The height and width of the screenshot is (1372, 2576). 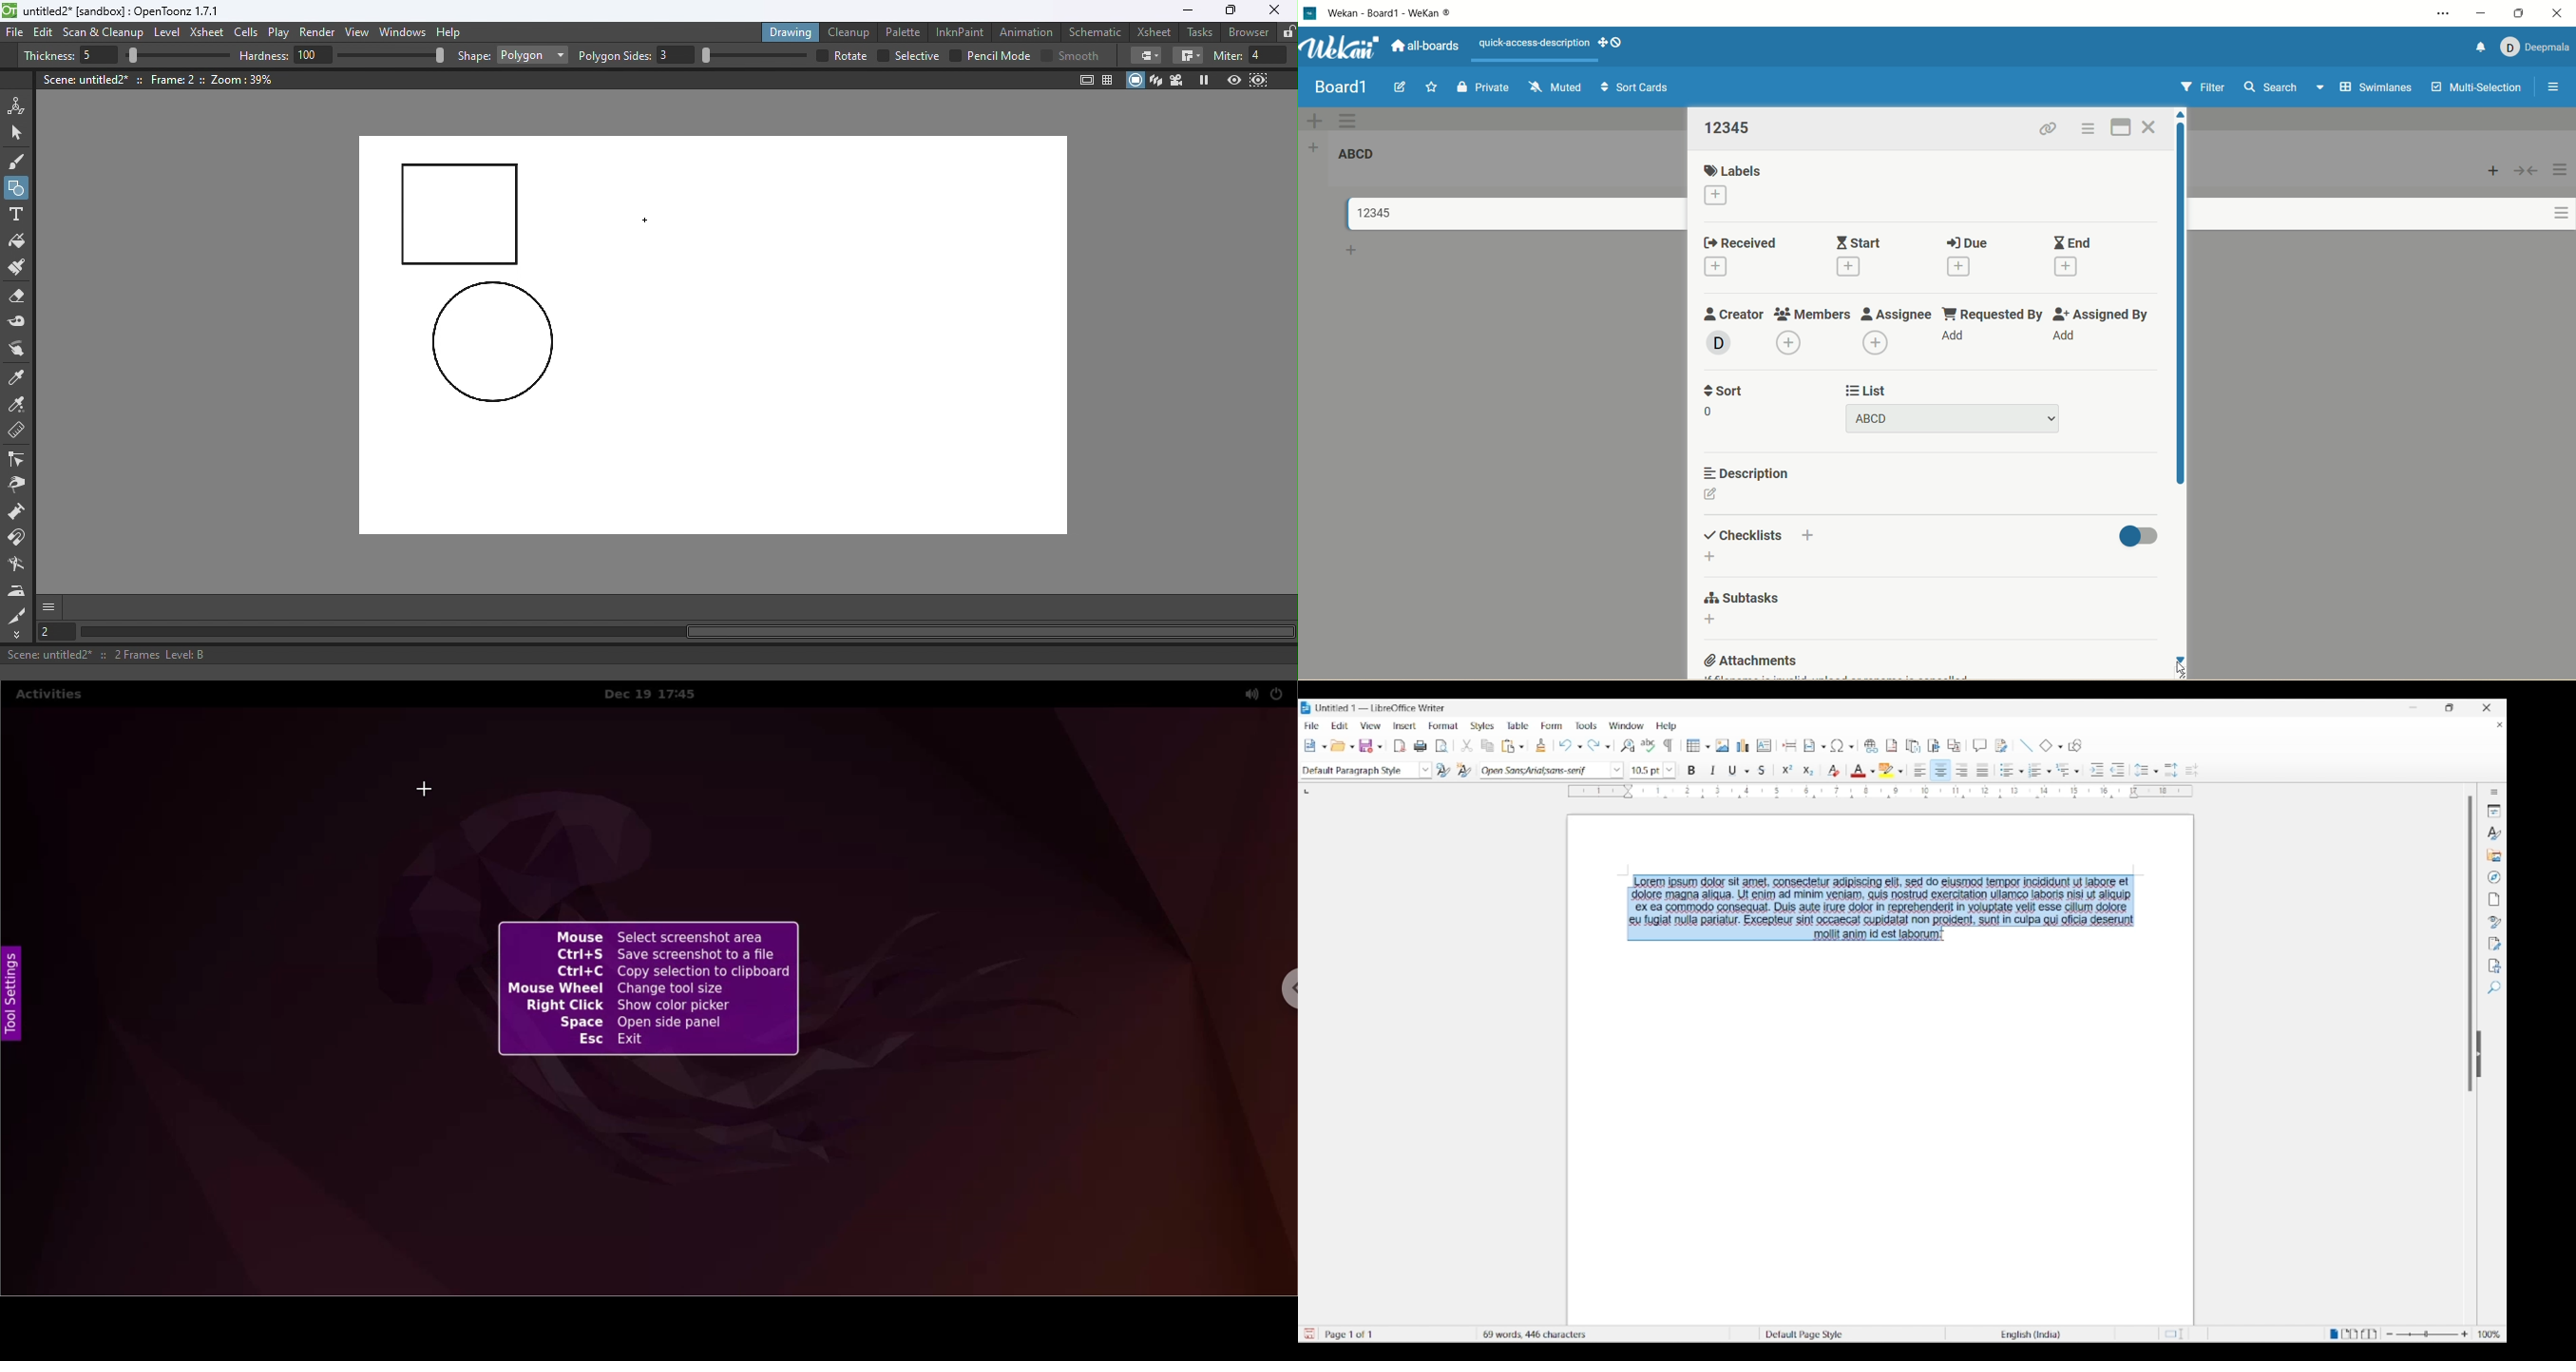 I want to click on all boards, so click(x=1424, y=48).